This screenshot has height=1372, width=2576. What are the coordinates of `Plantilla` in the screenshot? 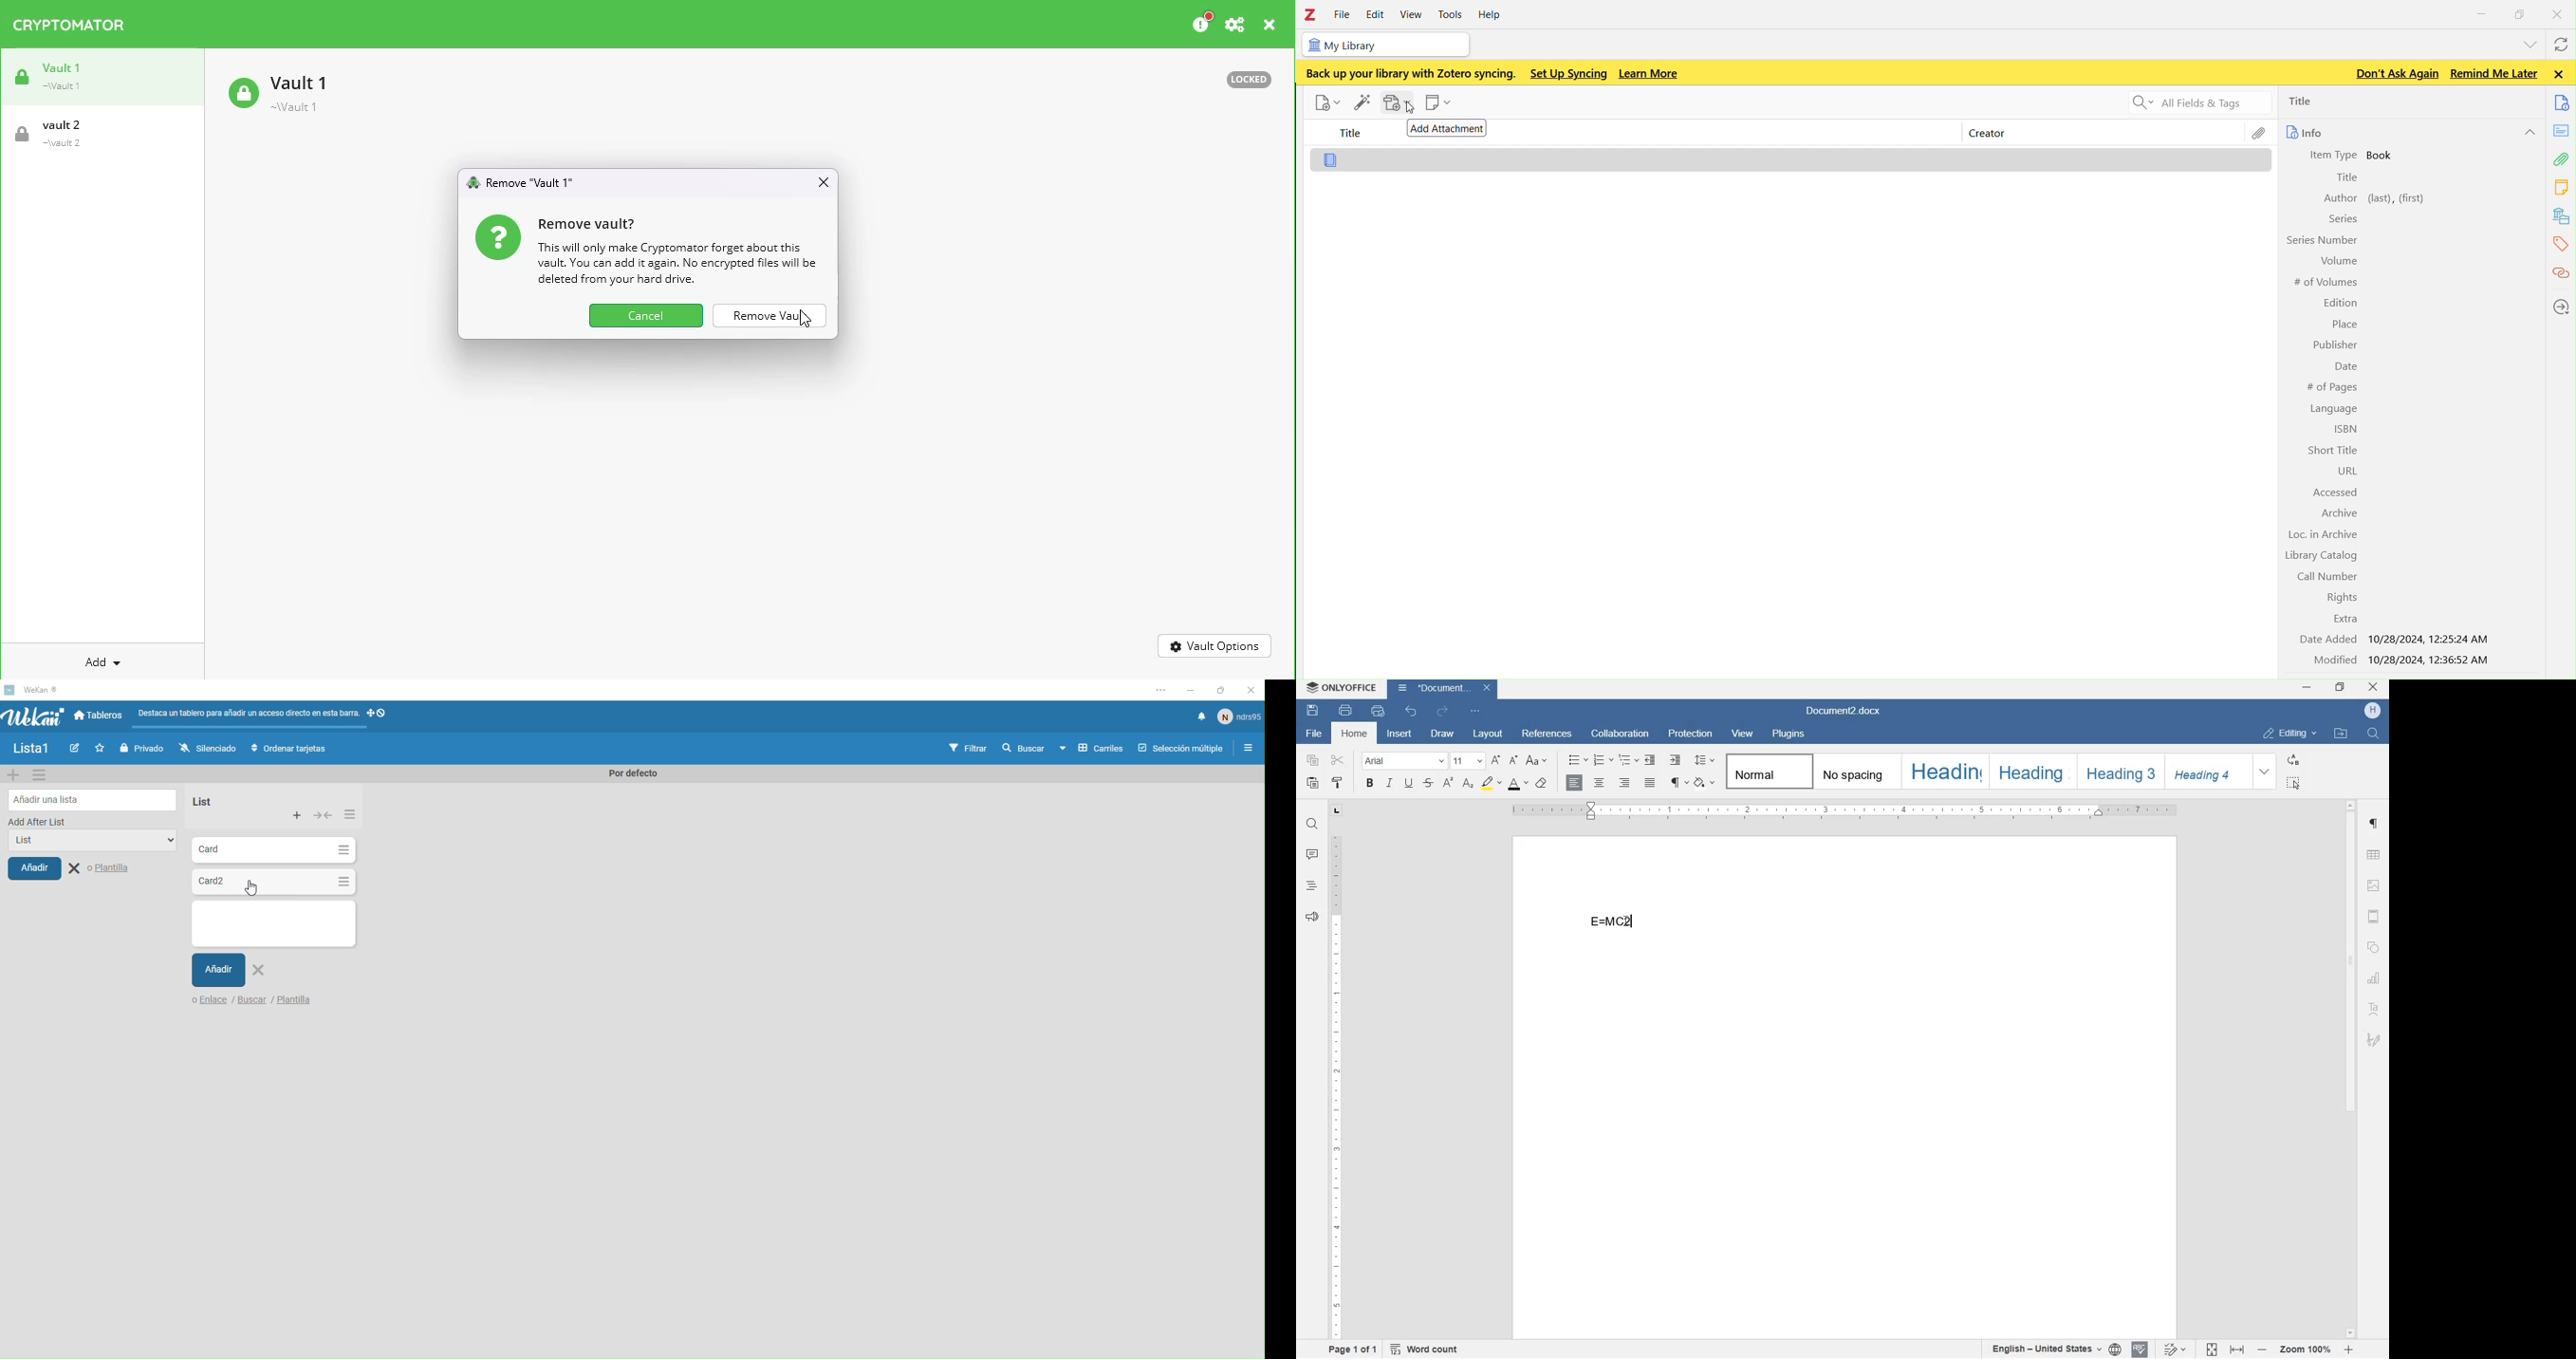 It's located at (109, 869).